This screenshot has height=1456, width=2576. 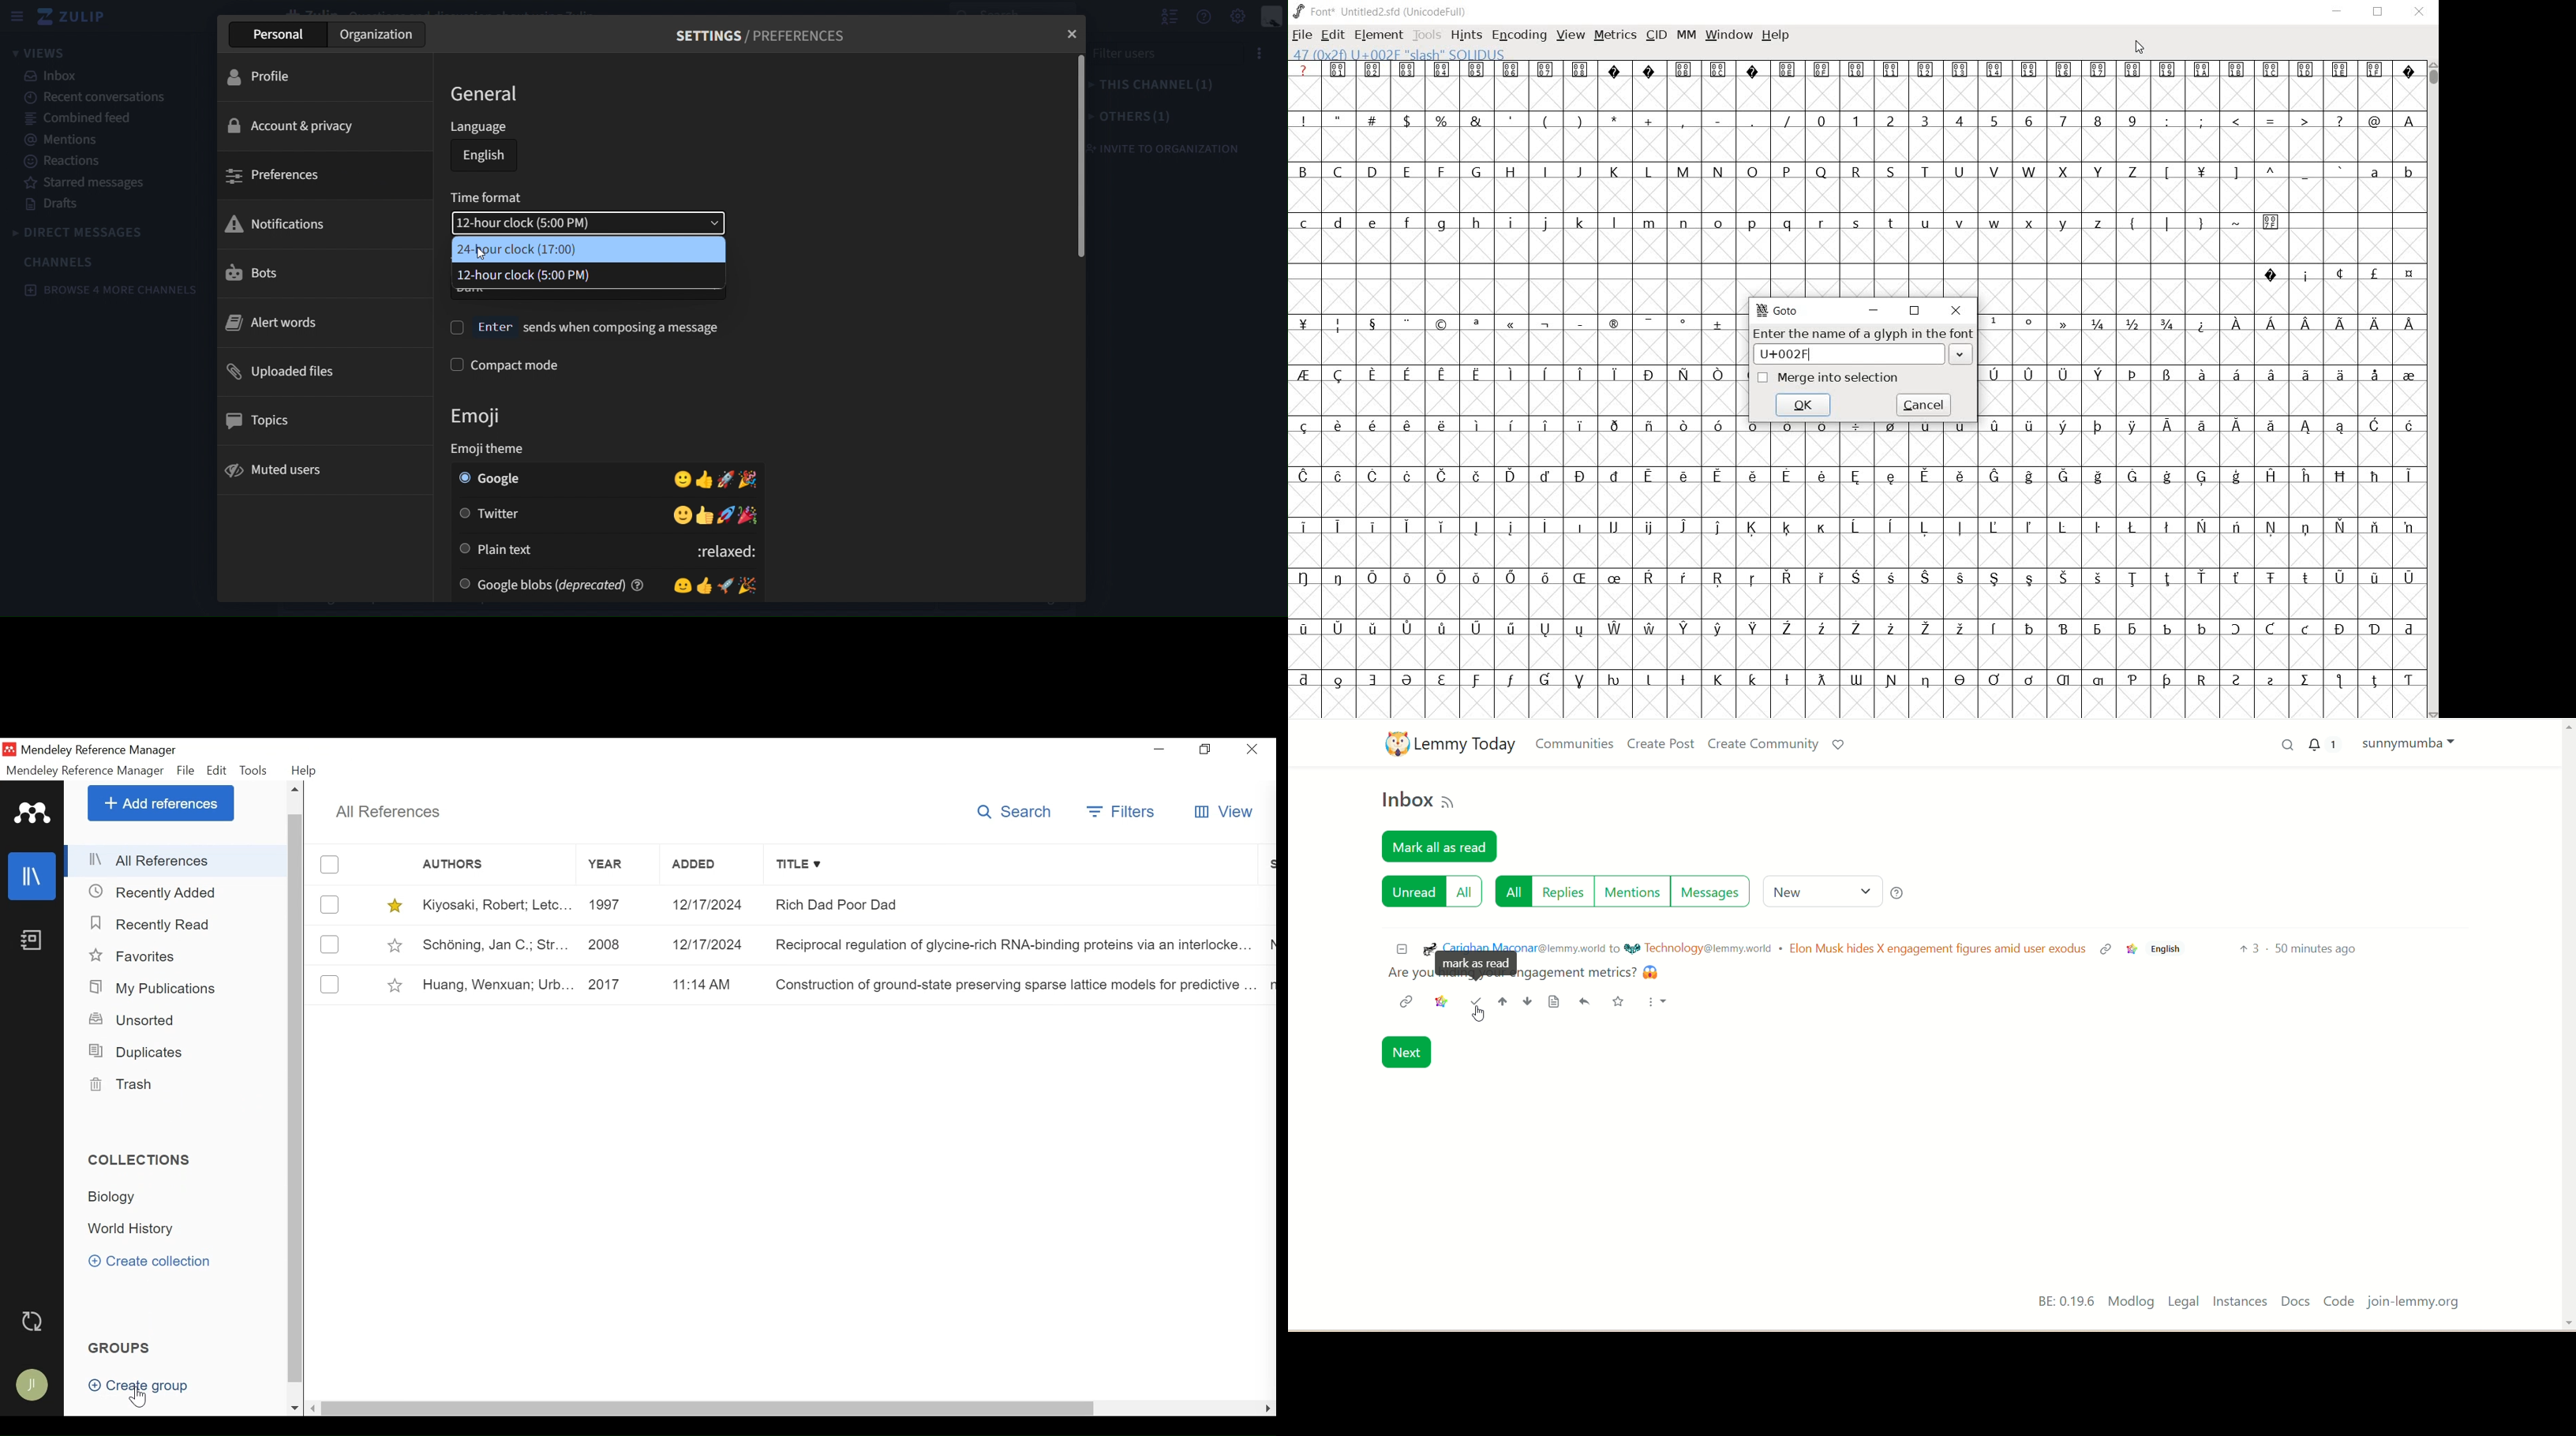 I want to click on Construction of ground-state preserving sparse lattice models for predictive.., so click(x=1015, y=984).